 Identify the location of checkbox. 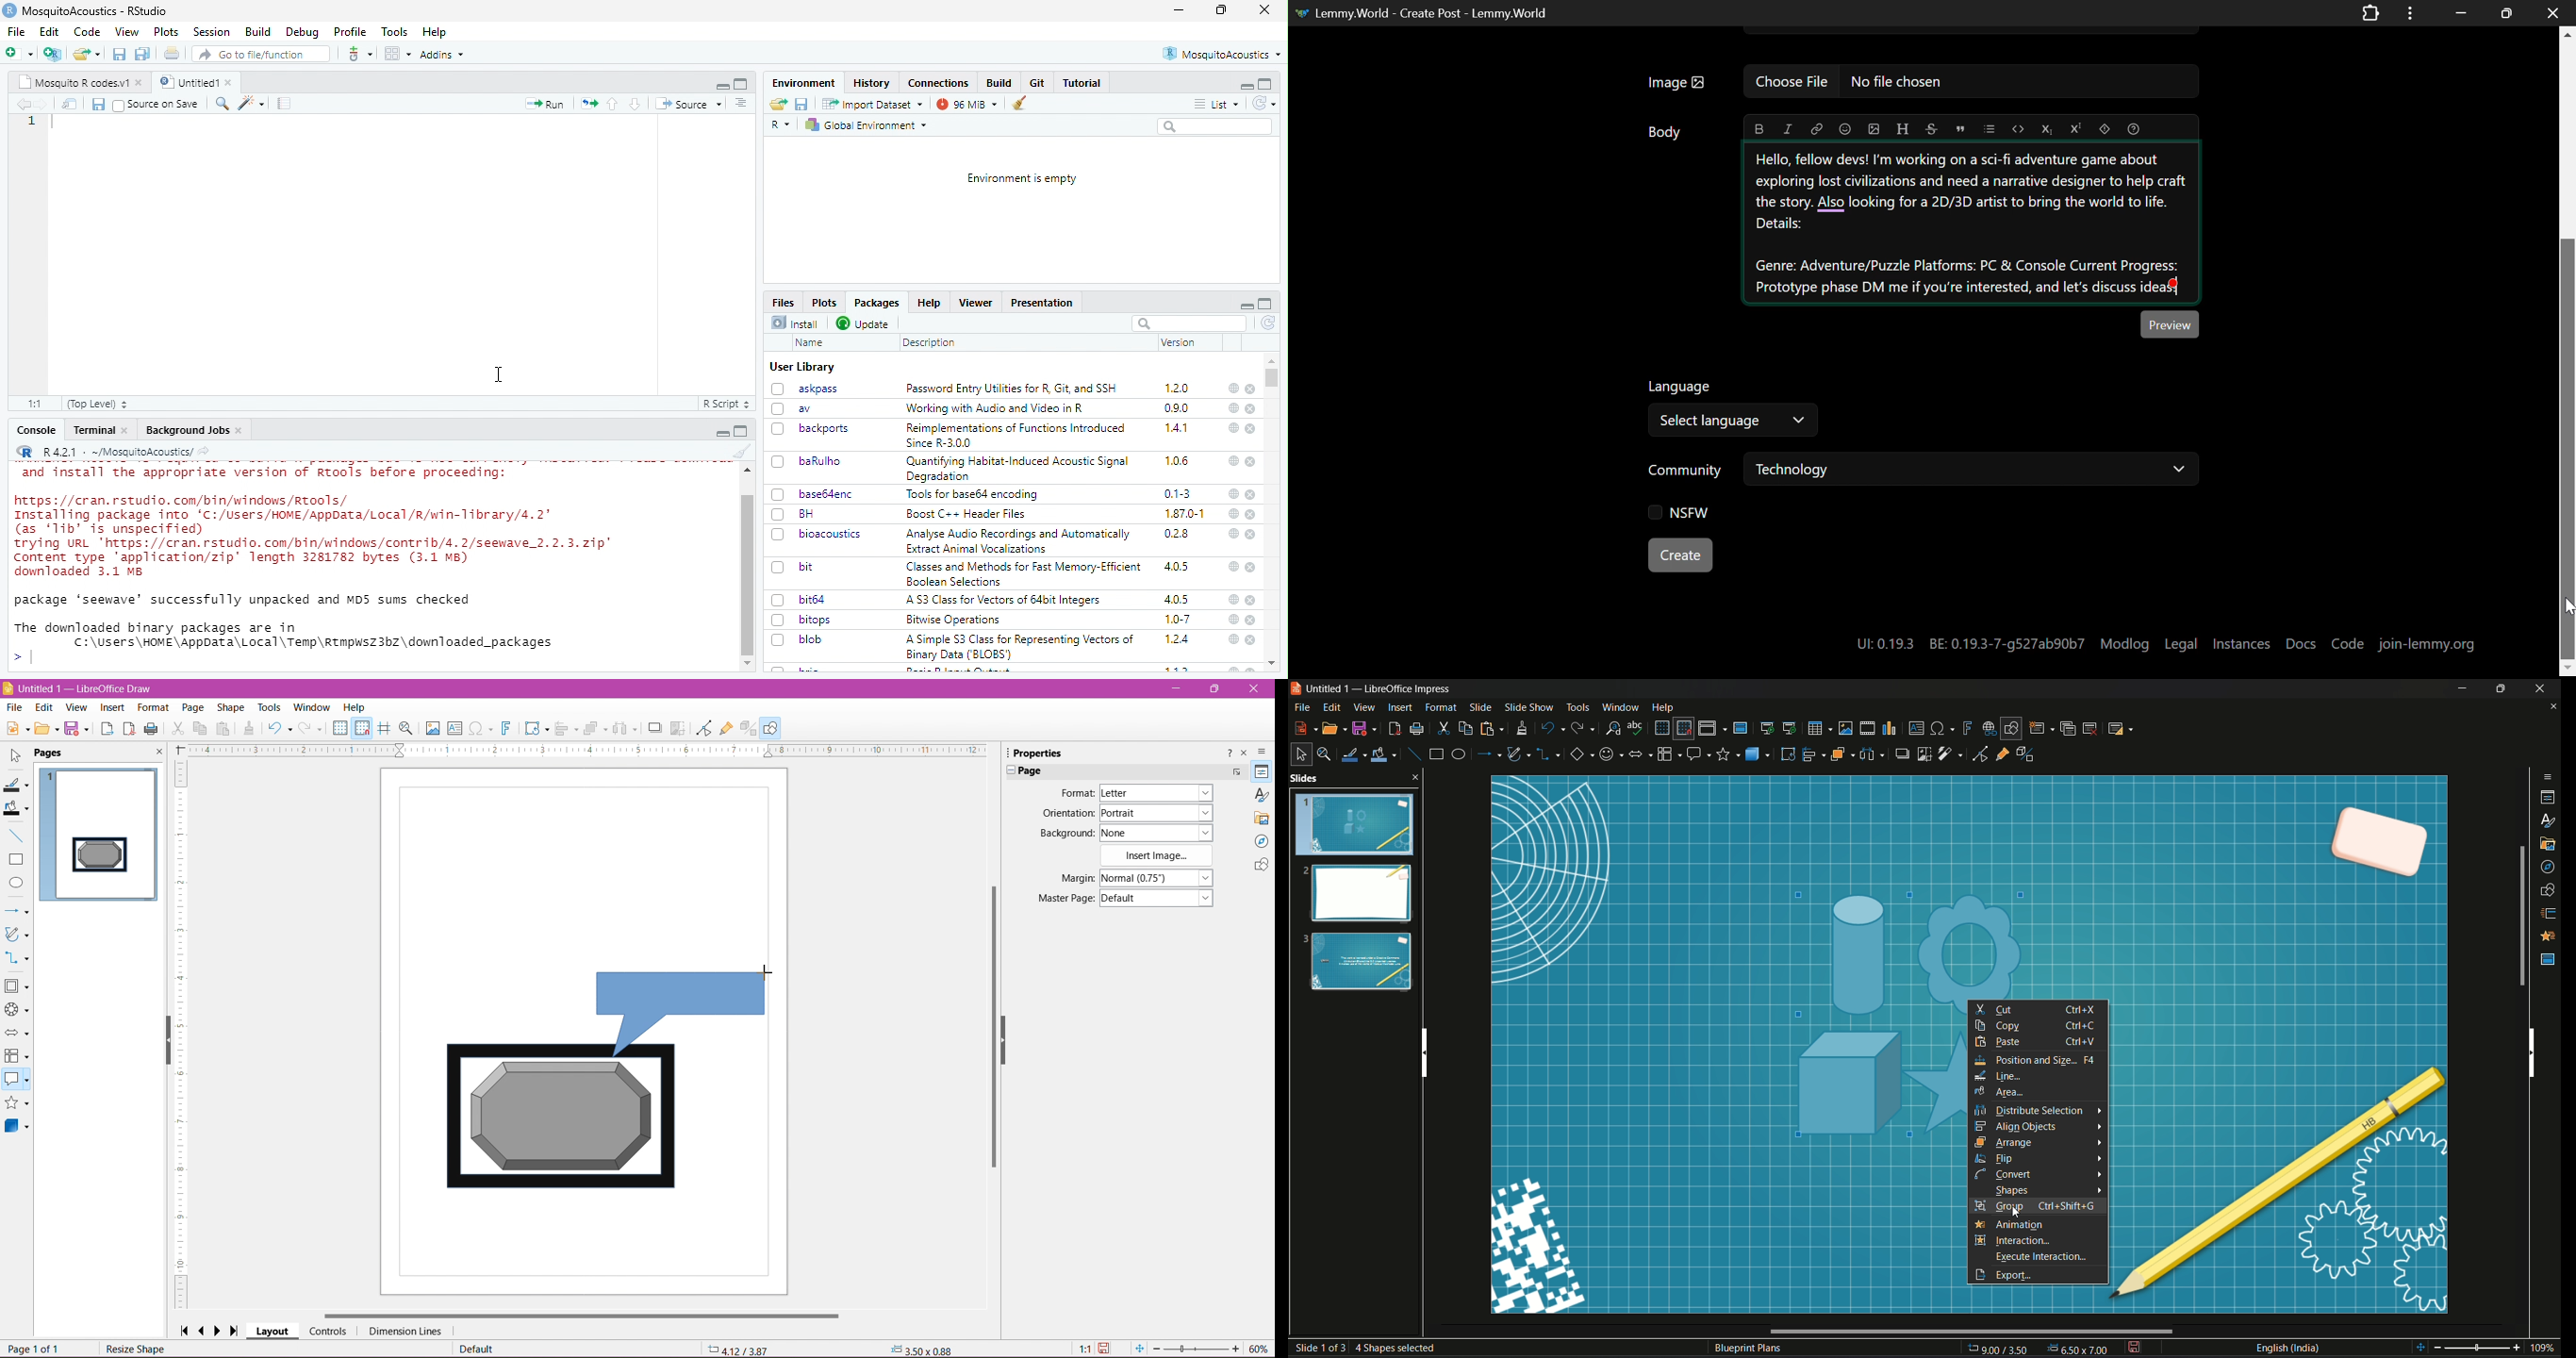
(779, 495).